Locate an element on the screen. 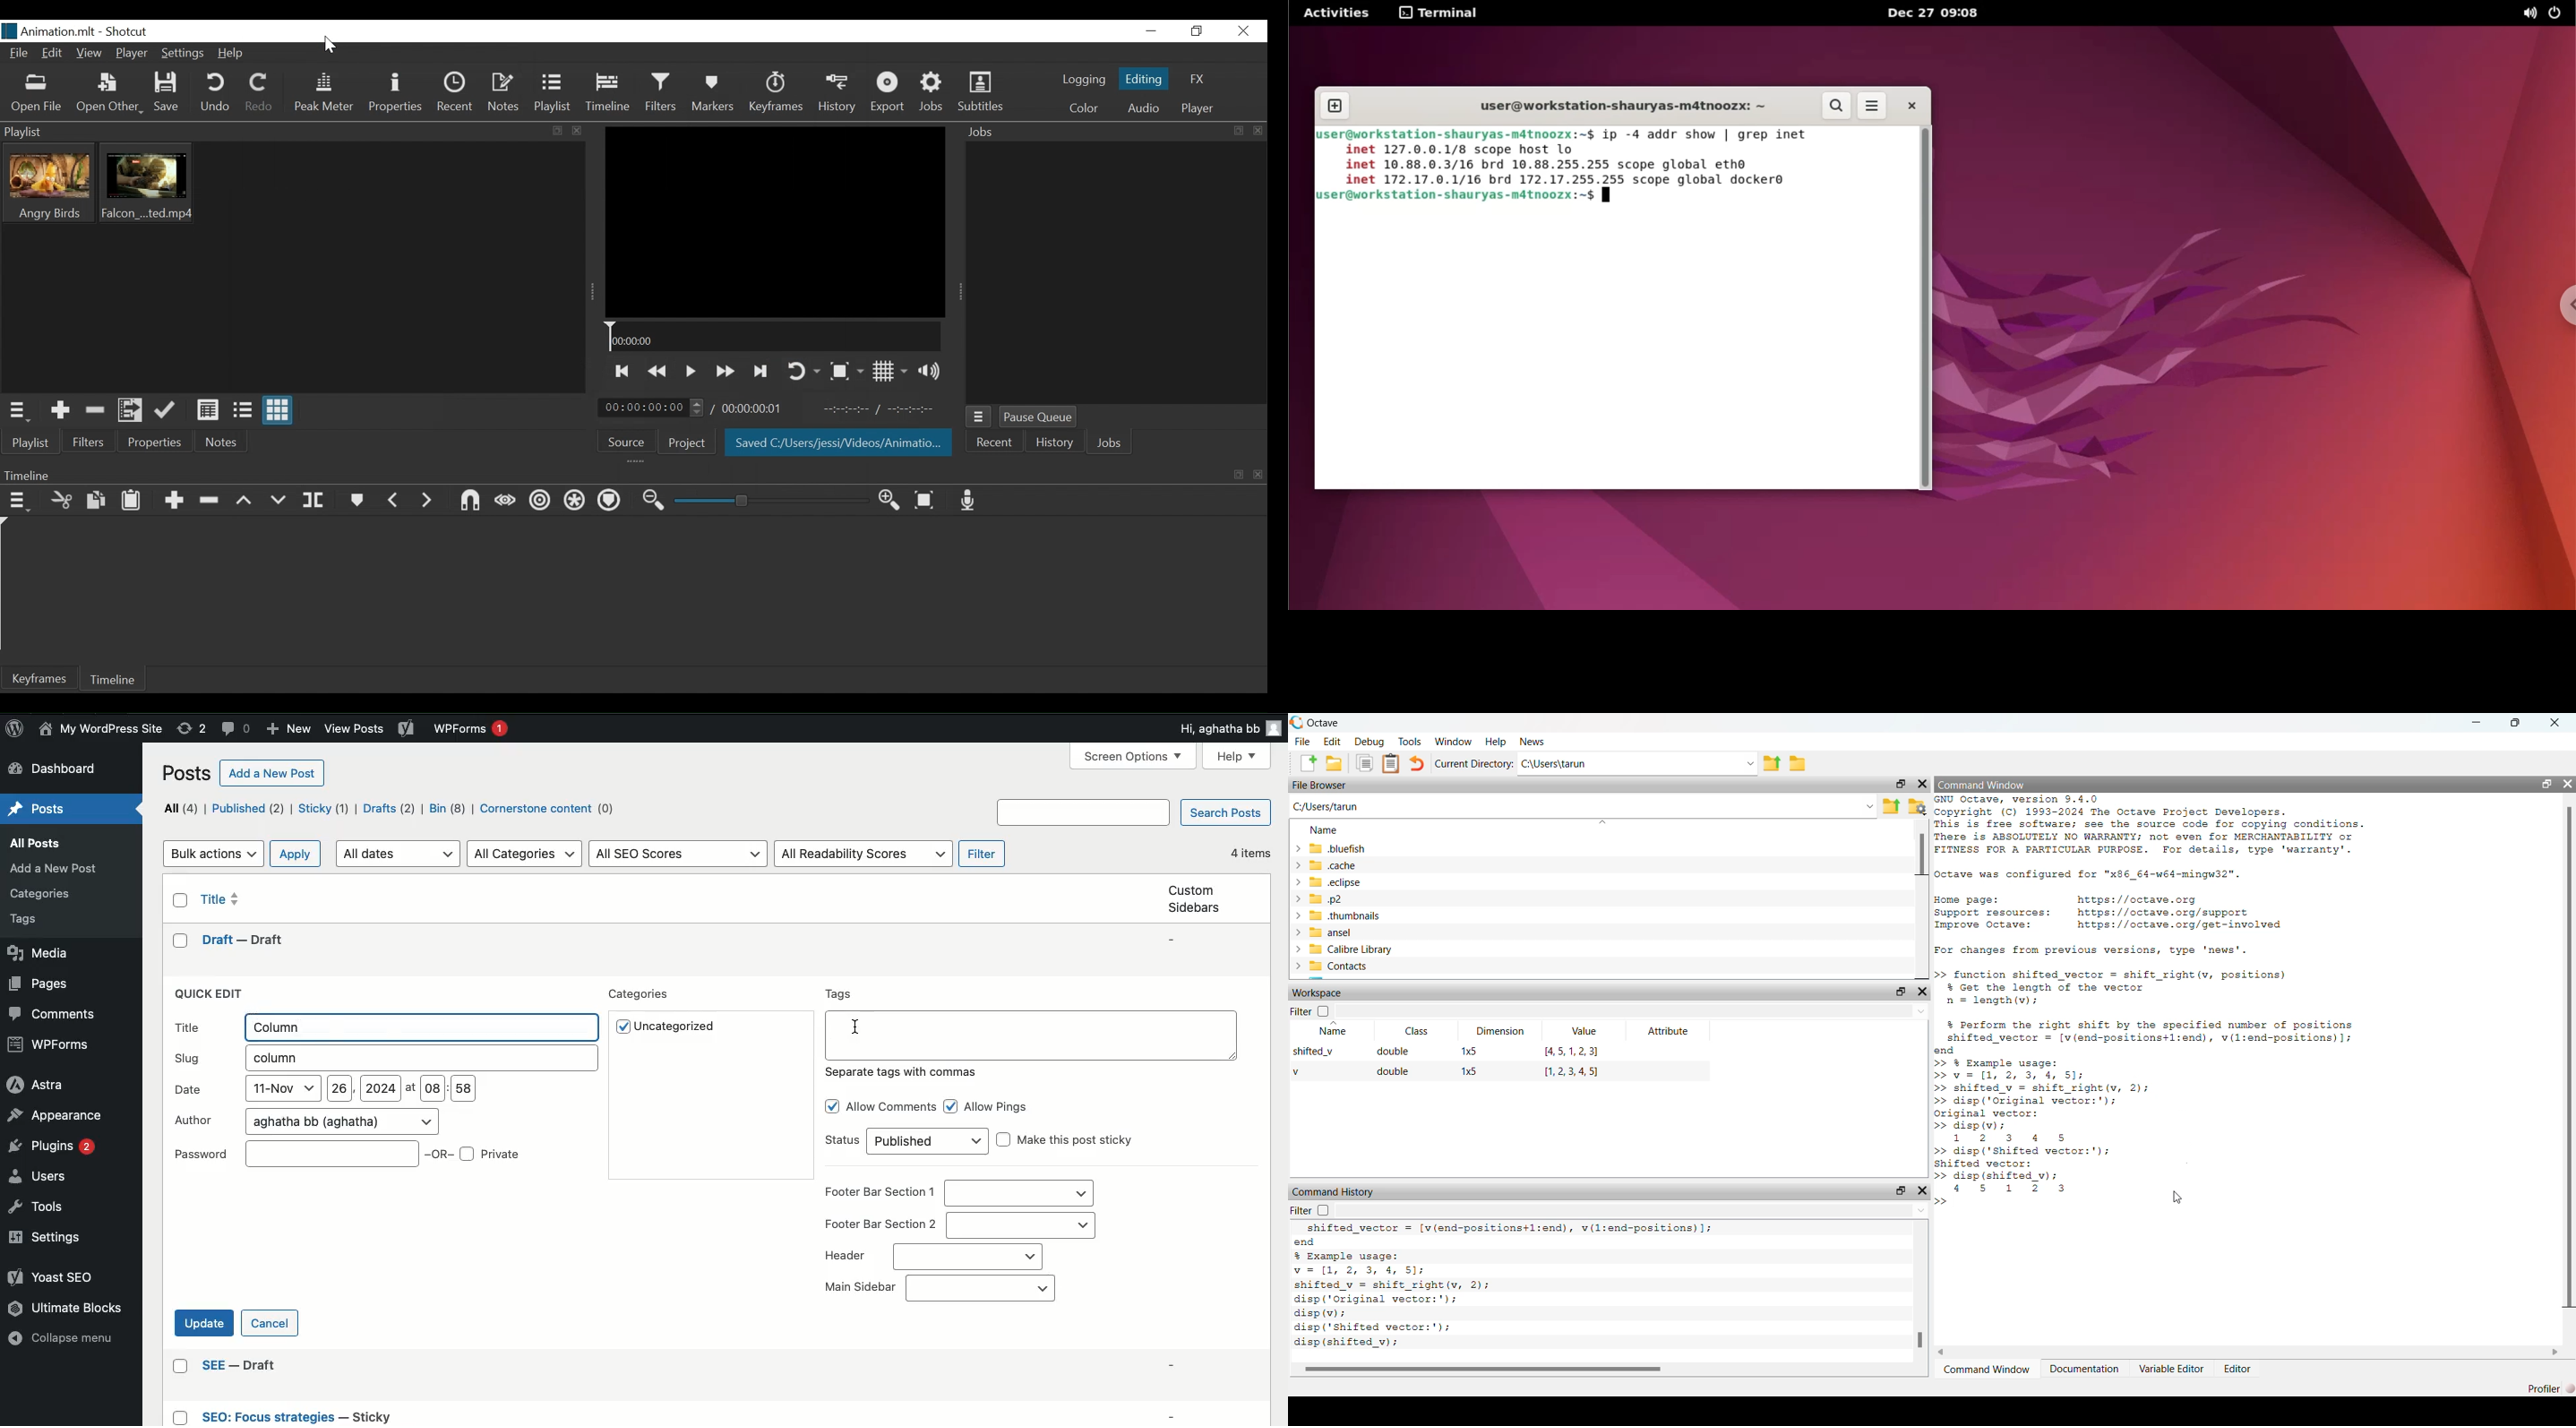 The width and height of the screenshot is (2576, 1428). Pages is located at coordinates (42, 985).